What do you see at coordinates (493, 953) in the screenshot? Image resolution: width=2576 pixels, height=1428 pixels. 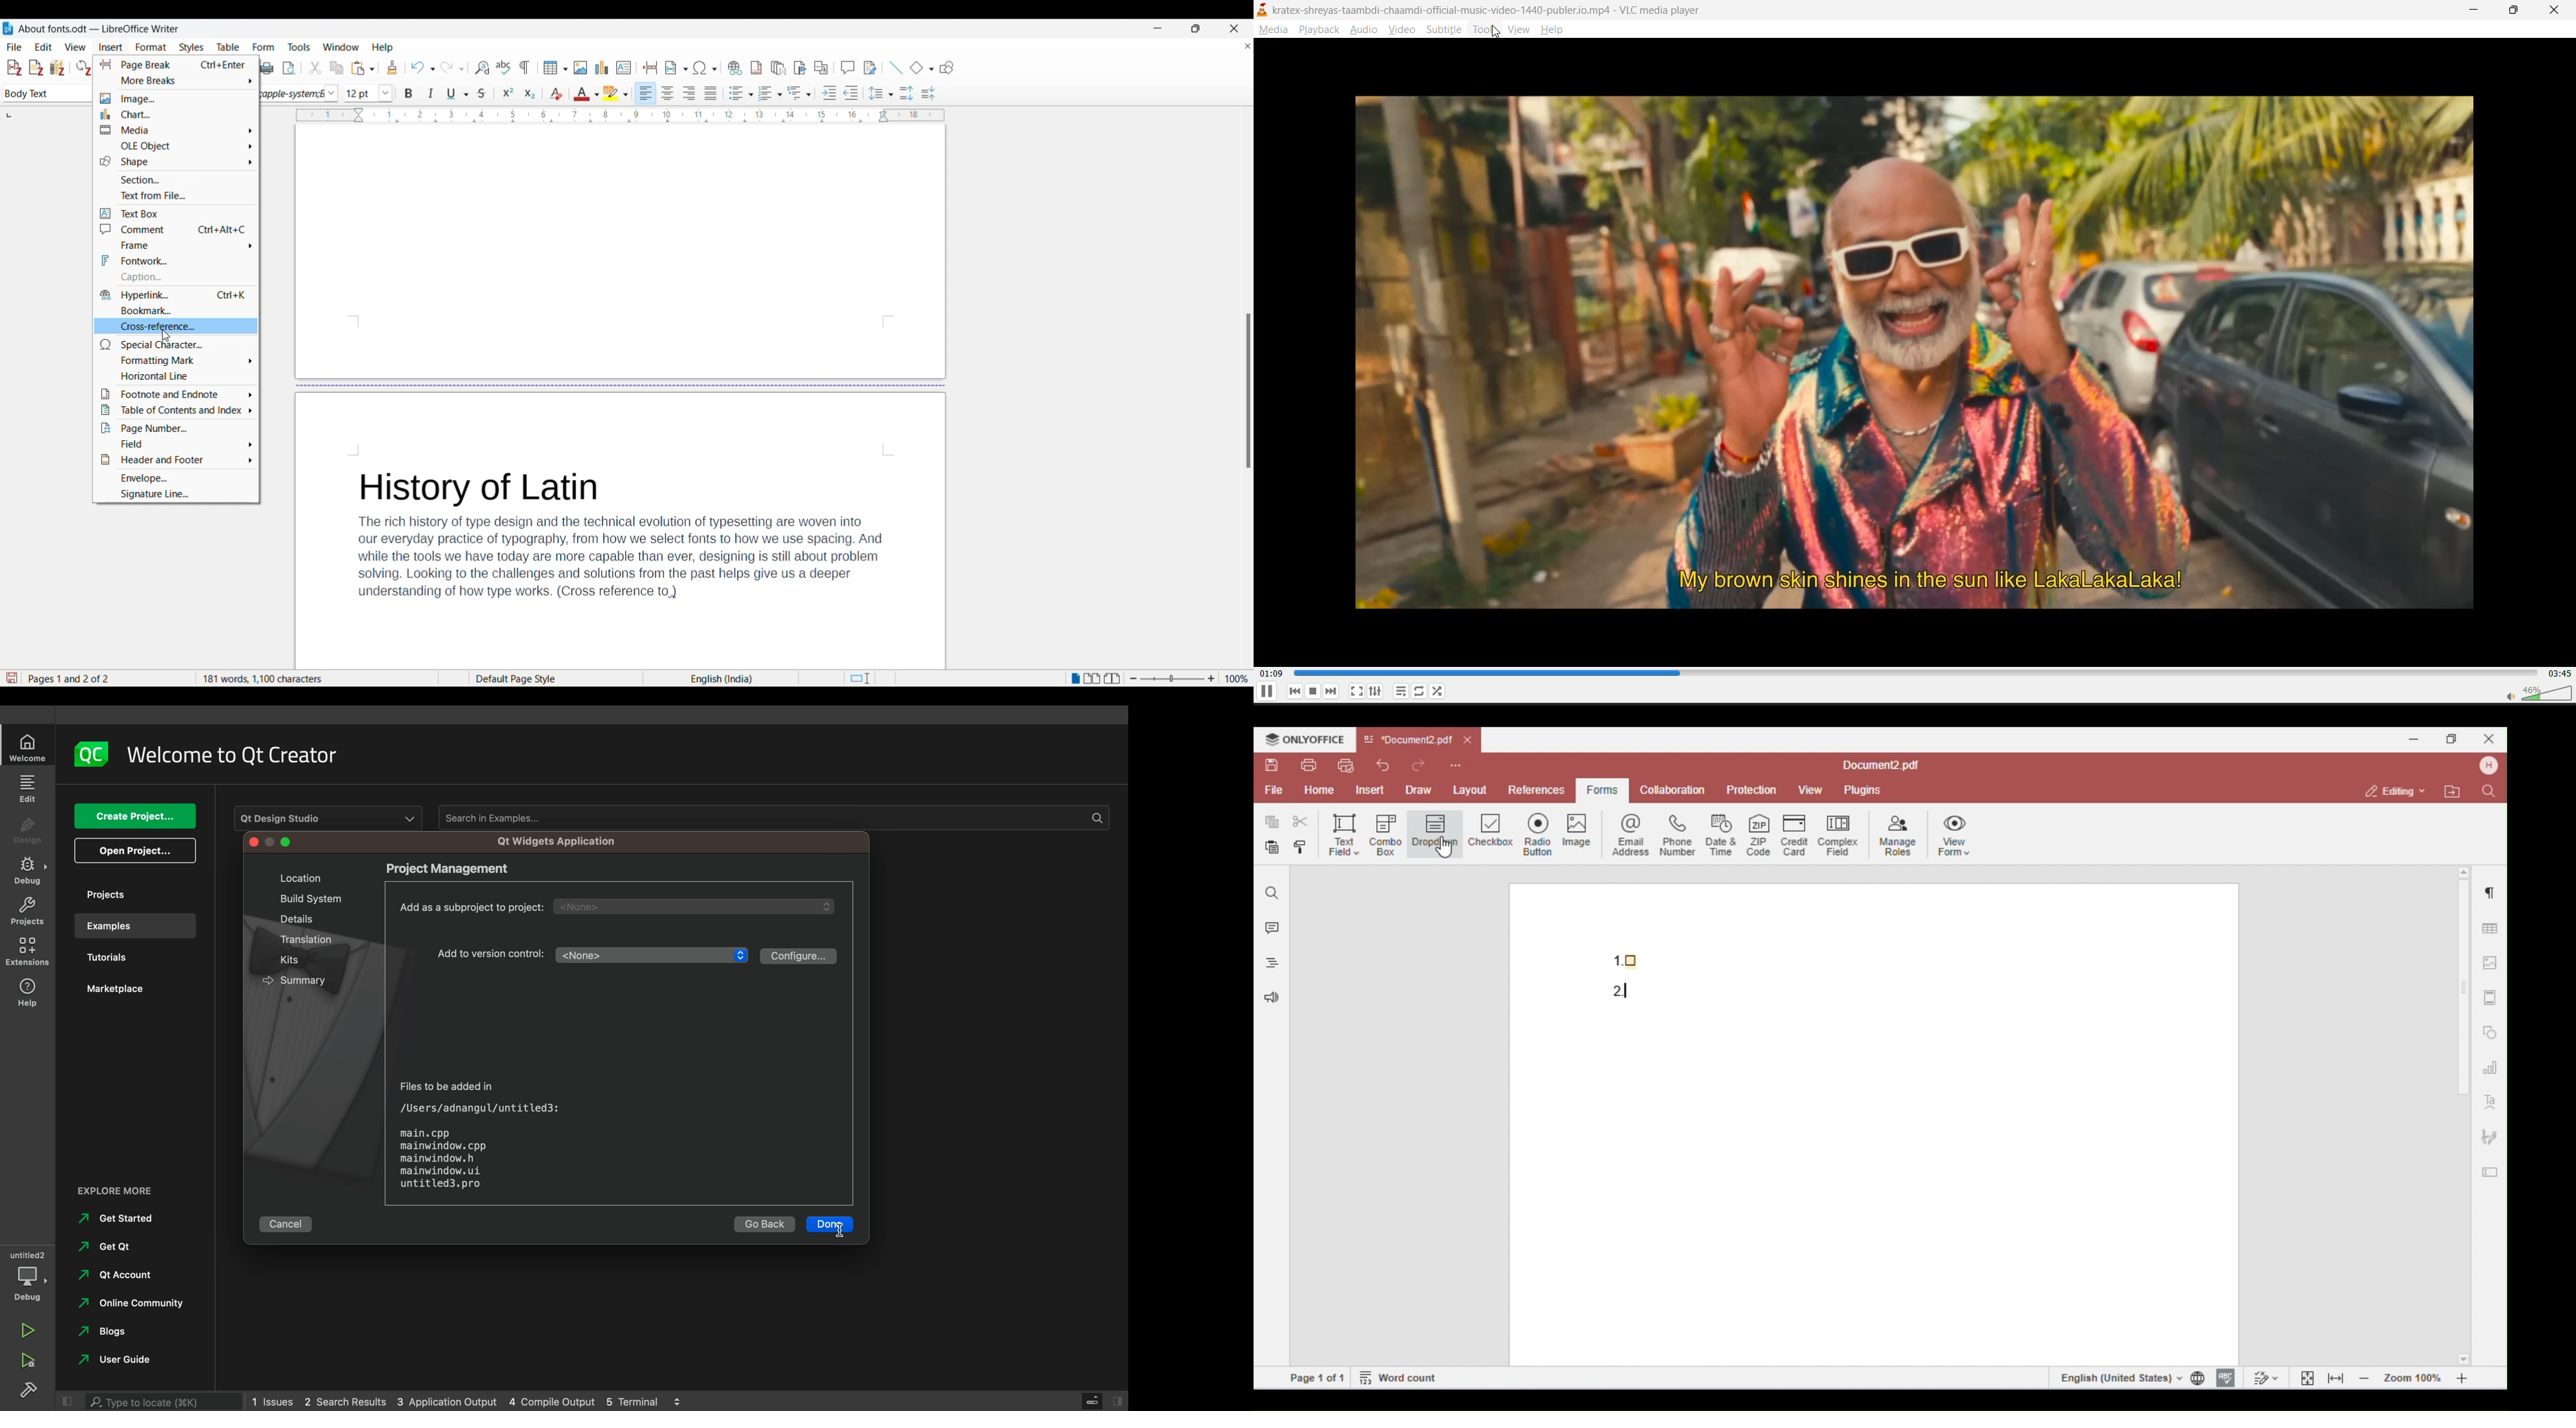 I see `add to version control:` at bounding box center [493, 953].